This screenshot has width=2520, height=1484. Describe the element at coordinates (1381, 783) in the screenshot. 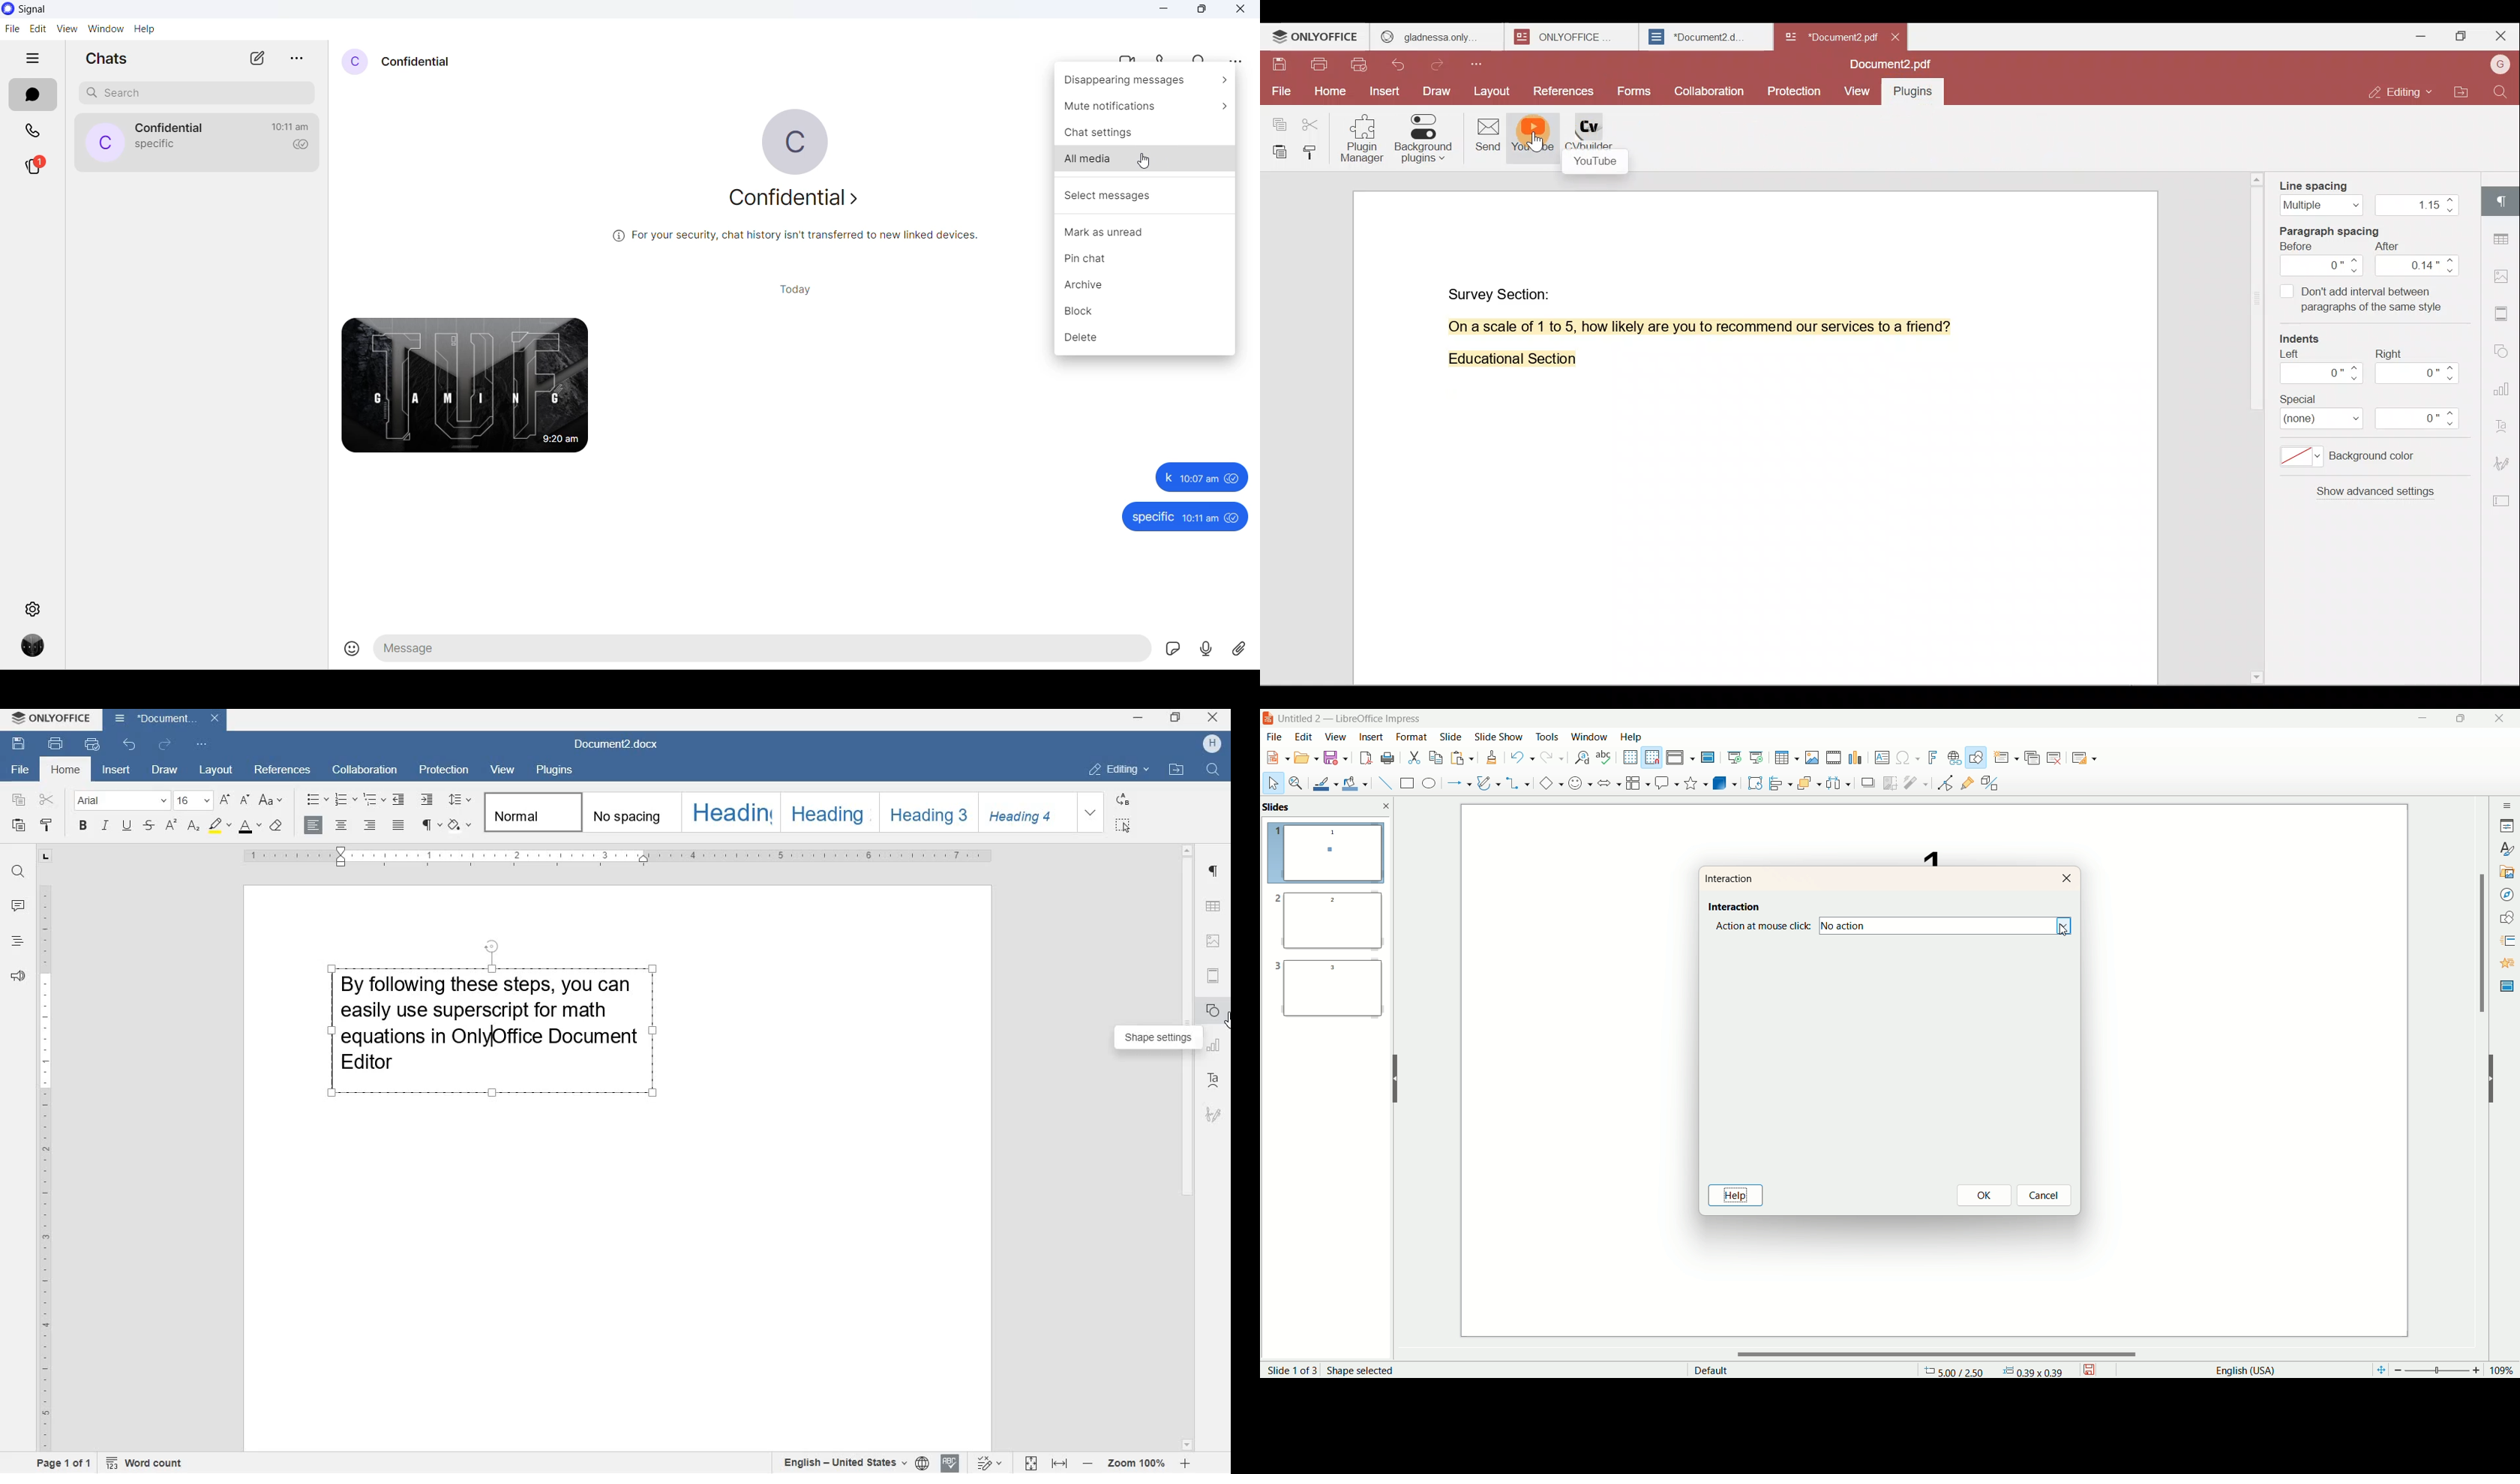

I see `insert line` at that location.